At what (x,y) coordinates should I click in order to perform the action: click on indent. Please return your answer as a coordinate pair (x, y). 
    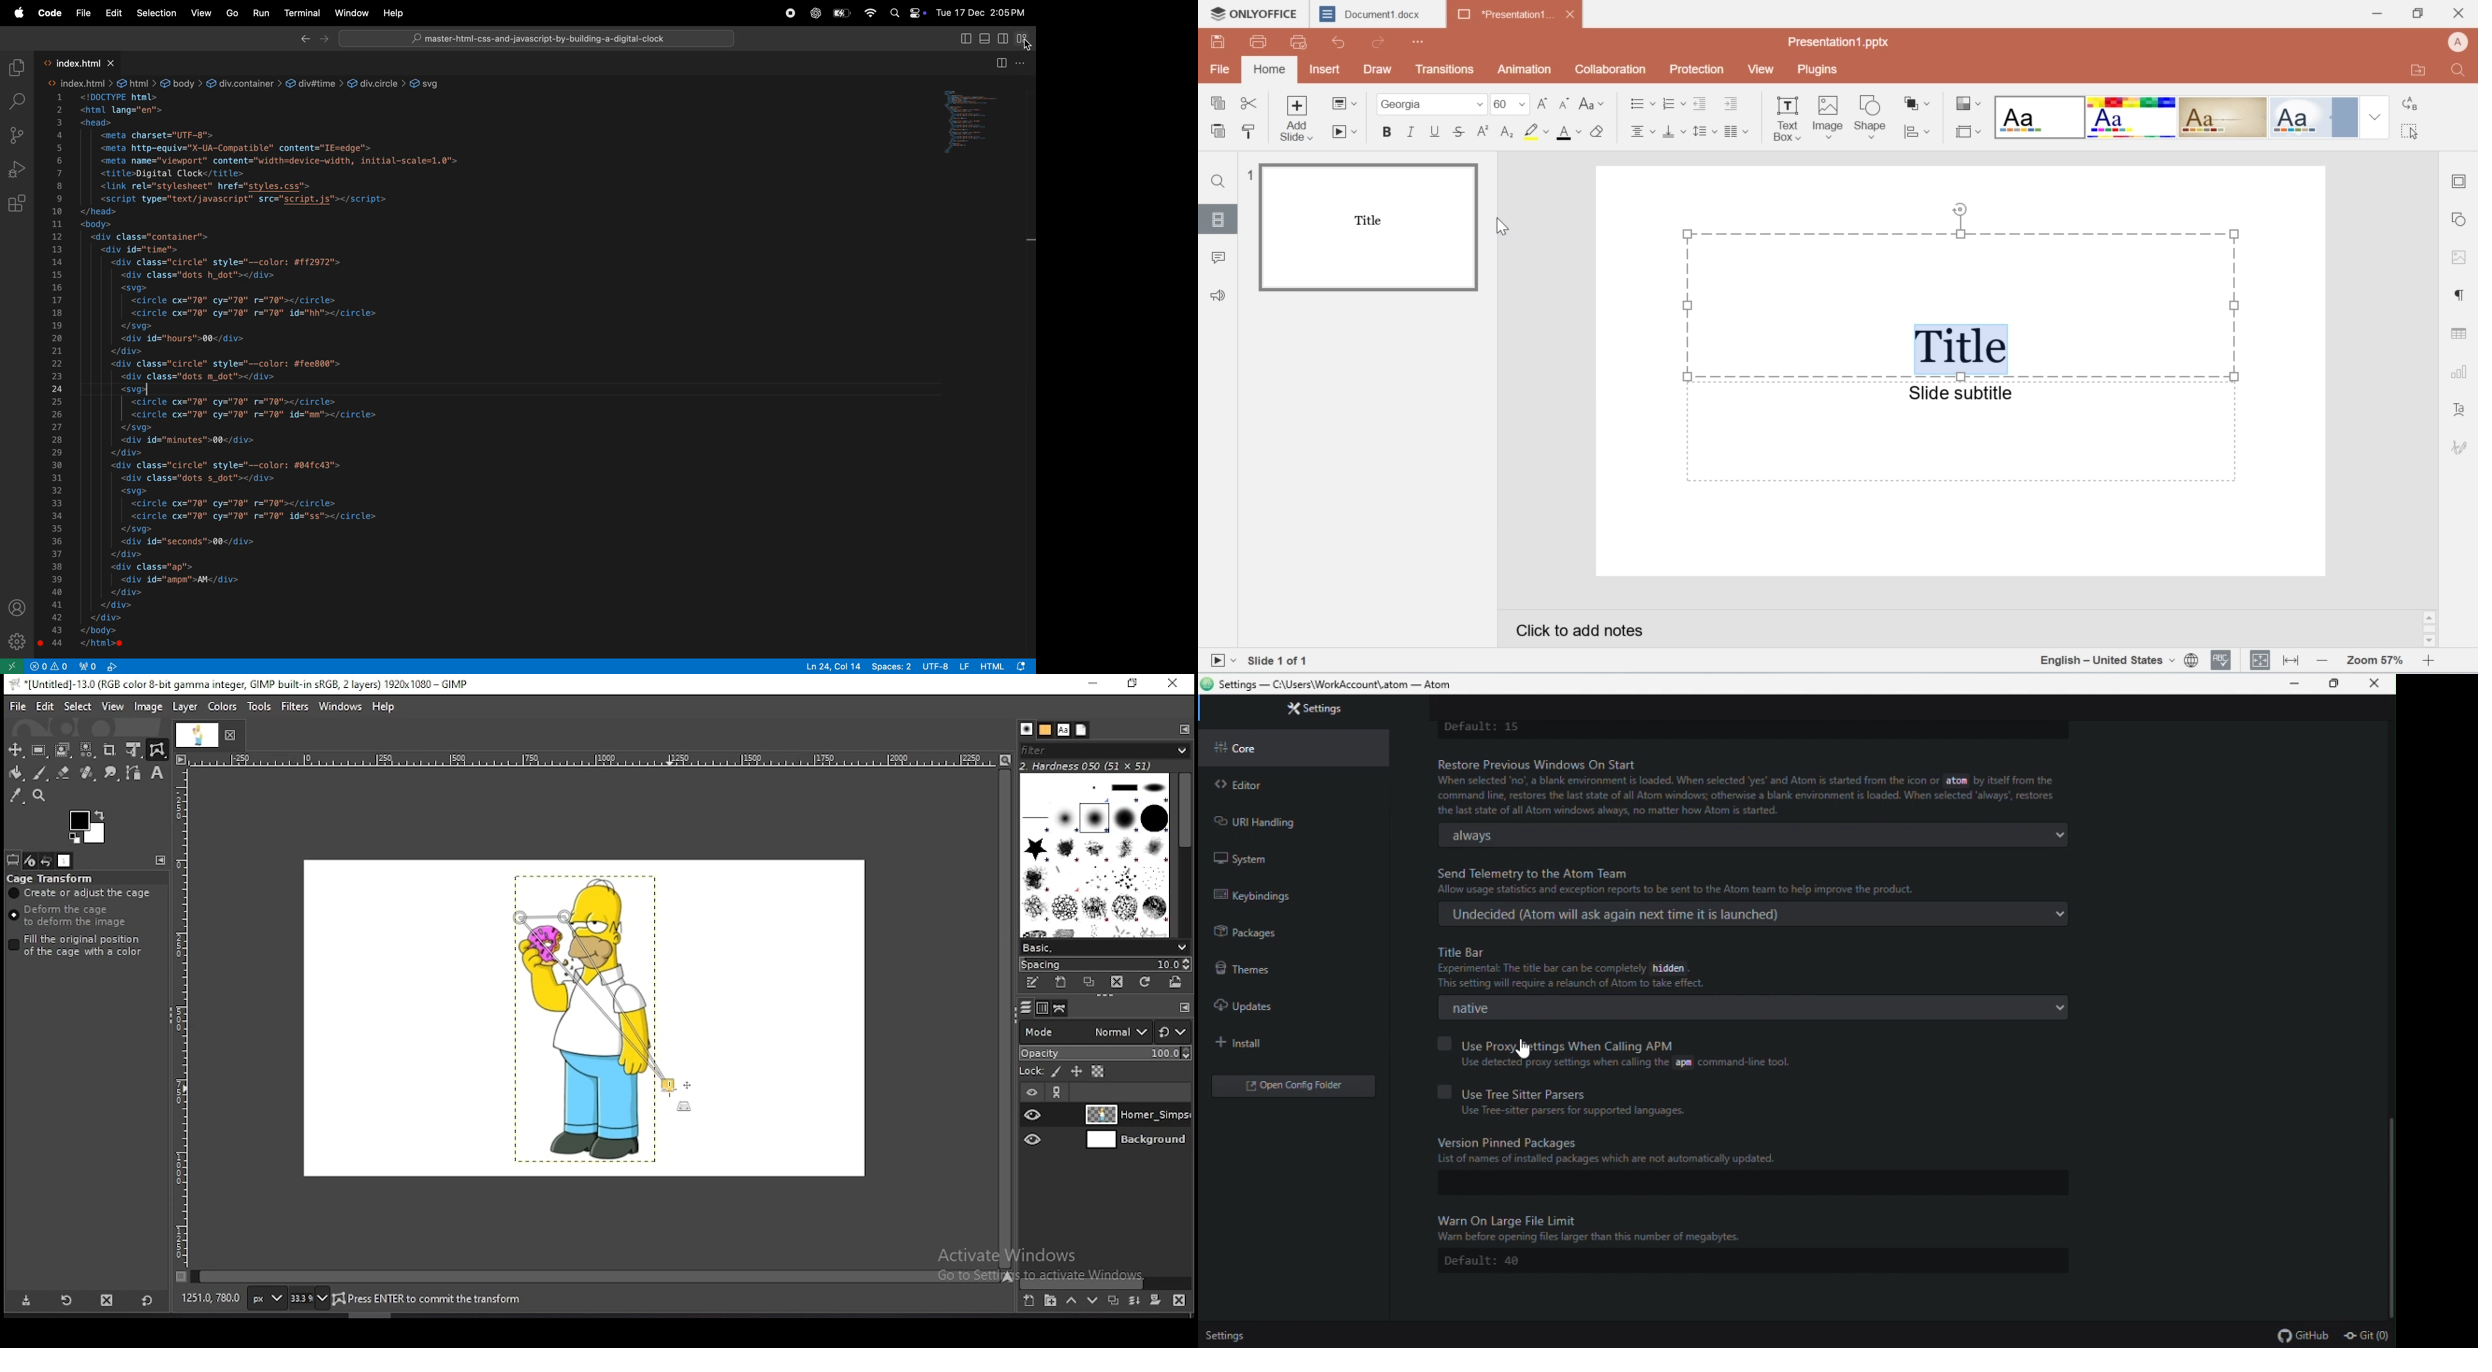
    Looking at the image, I should click on (1702, 104).